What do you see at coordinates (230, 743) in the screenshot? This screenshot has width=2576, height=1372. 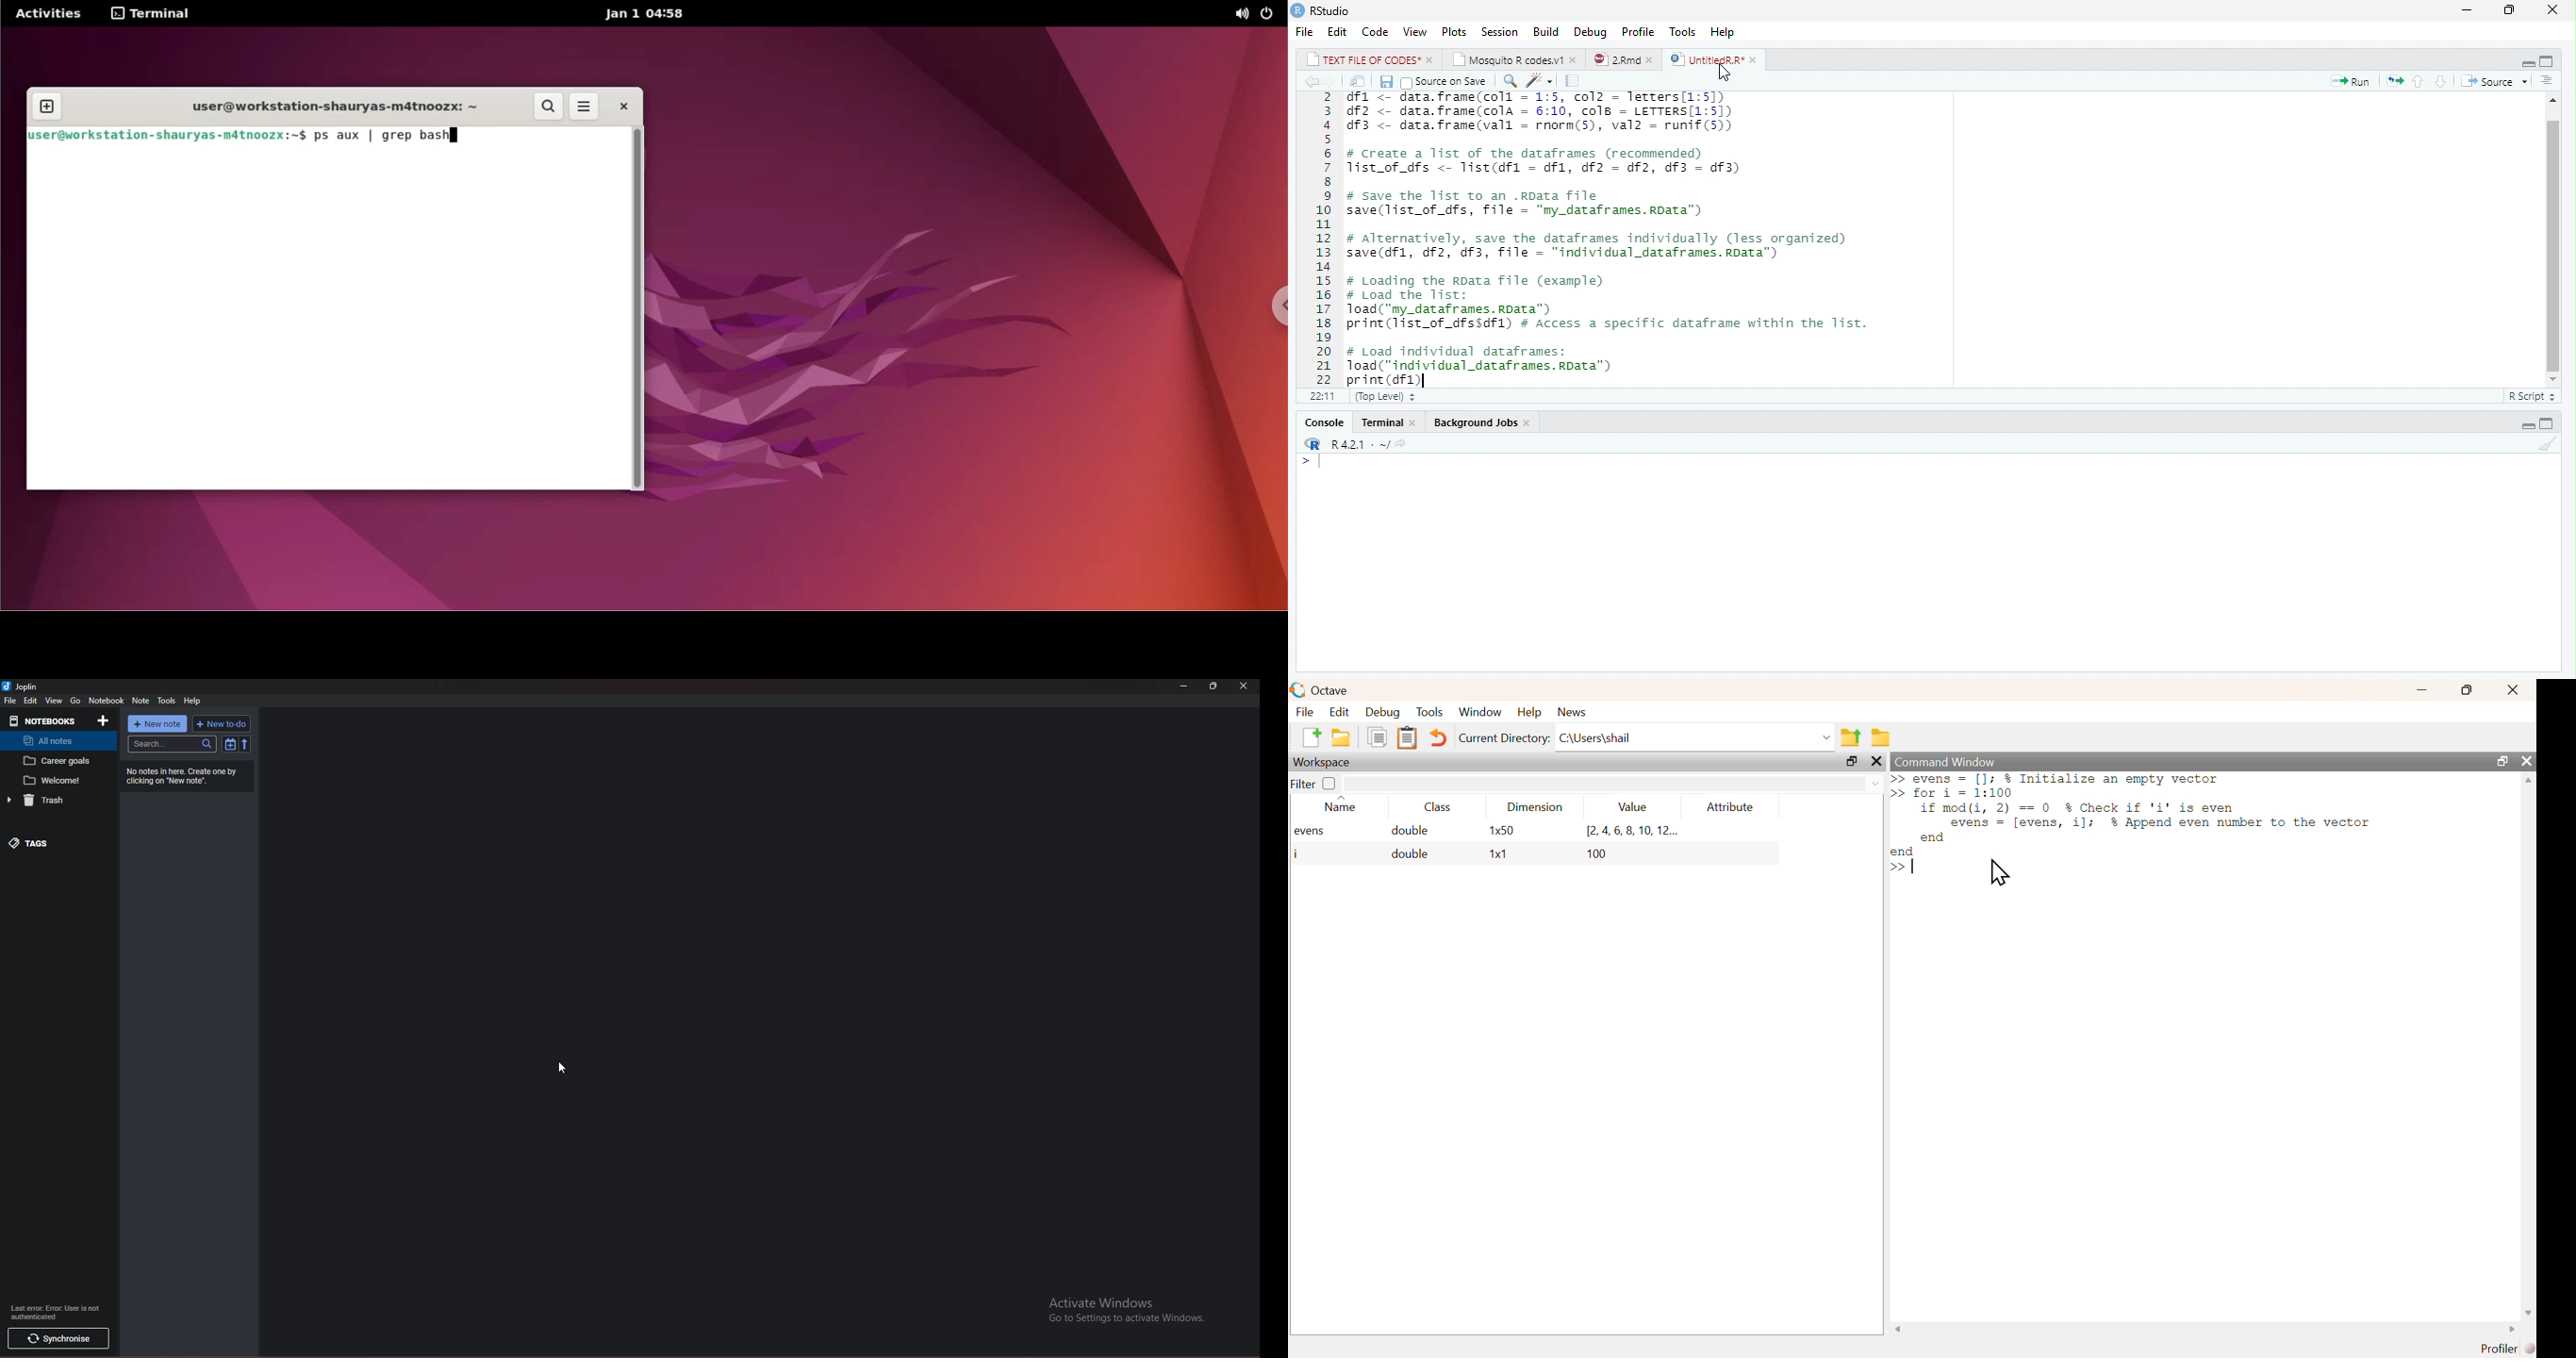 I see `toggle sort order` at bounding box center [230, 743].